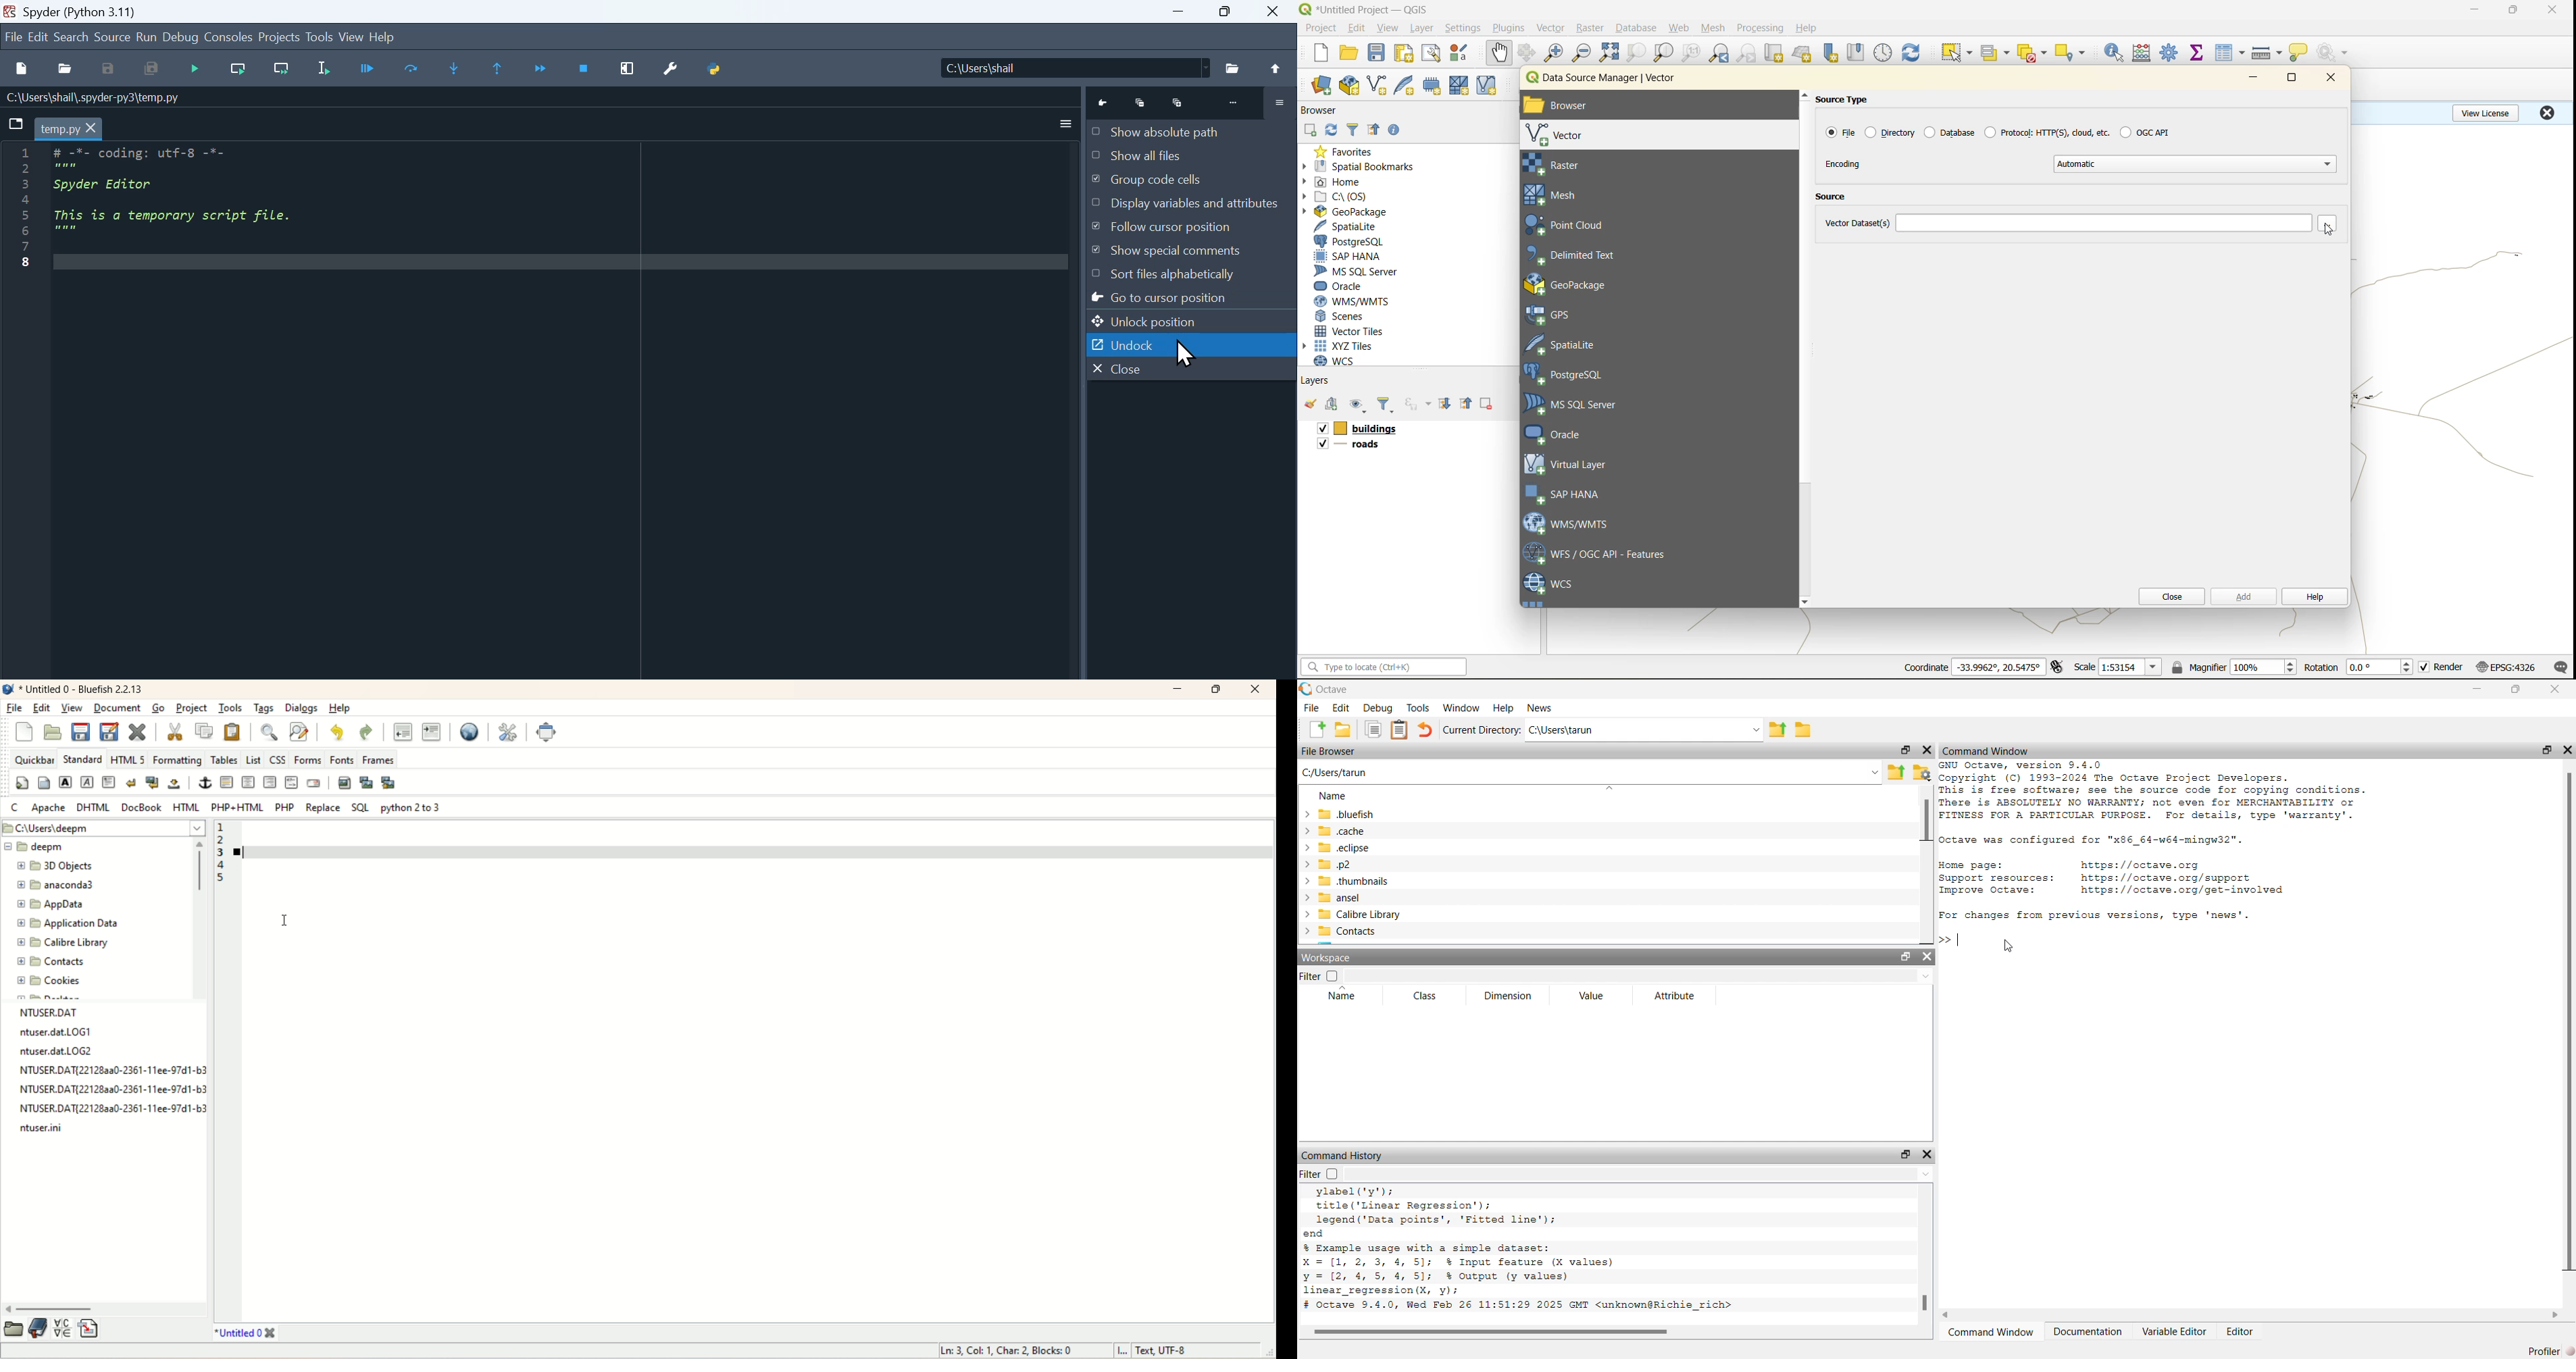  What do you see at coordinates (2450, 667) in the screenshot?
I see `render` at bounding box center [2450, 667].